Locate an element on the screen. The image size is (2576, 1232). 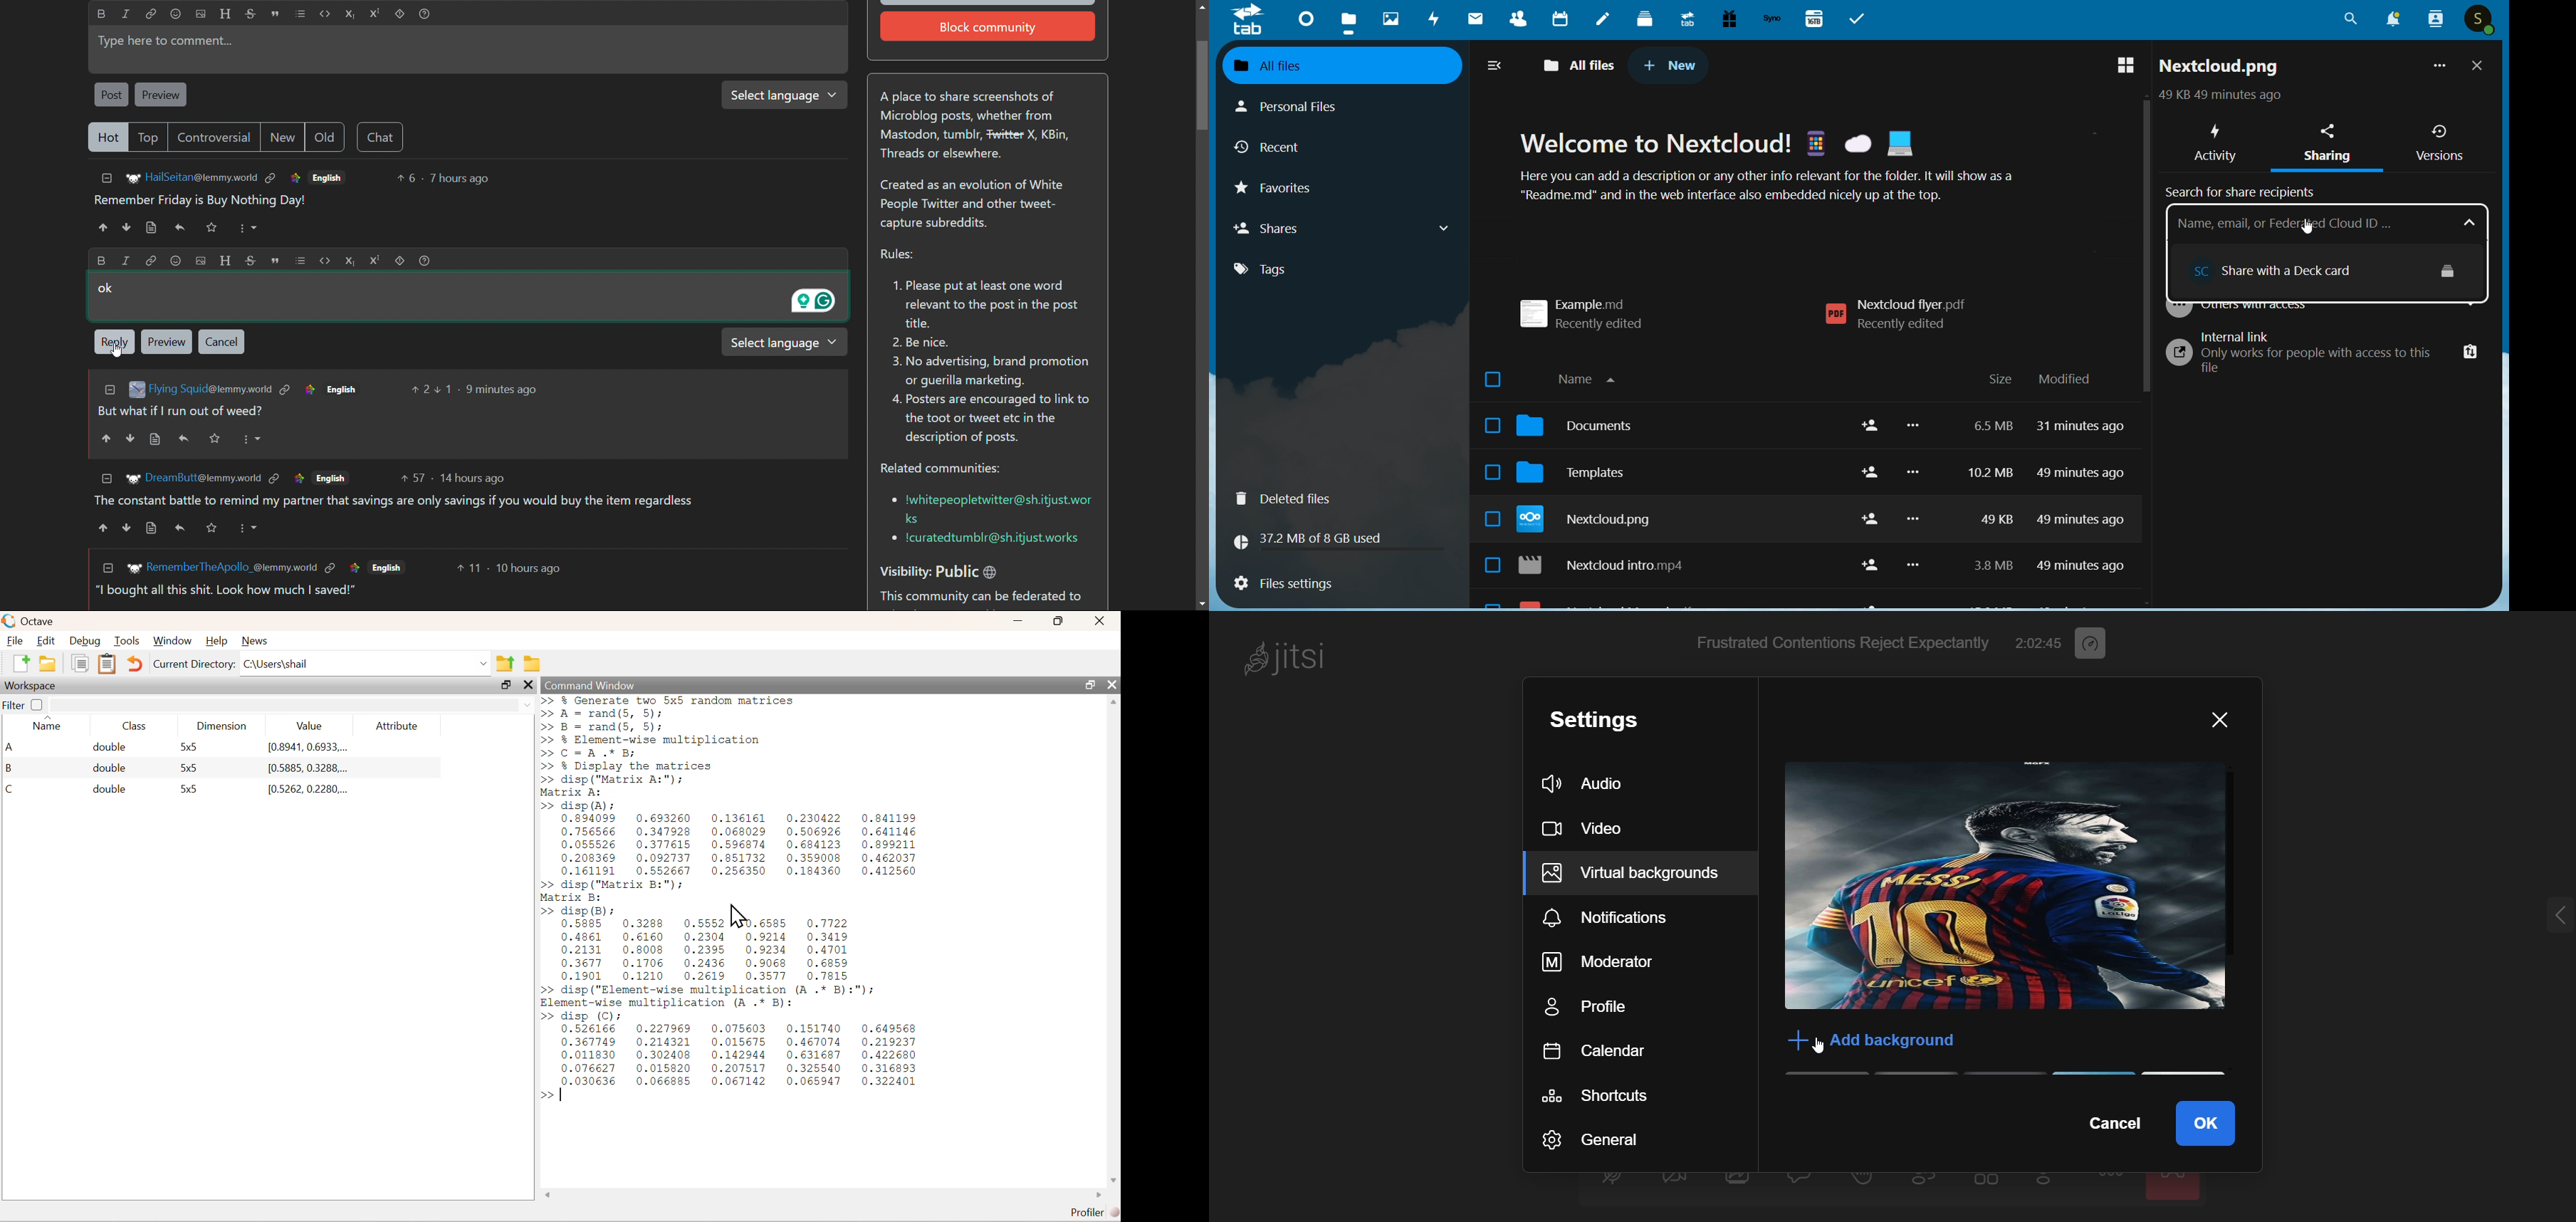
logo is located at coordinates (1248, 20).